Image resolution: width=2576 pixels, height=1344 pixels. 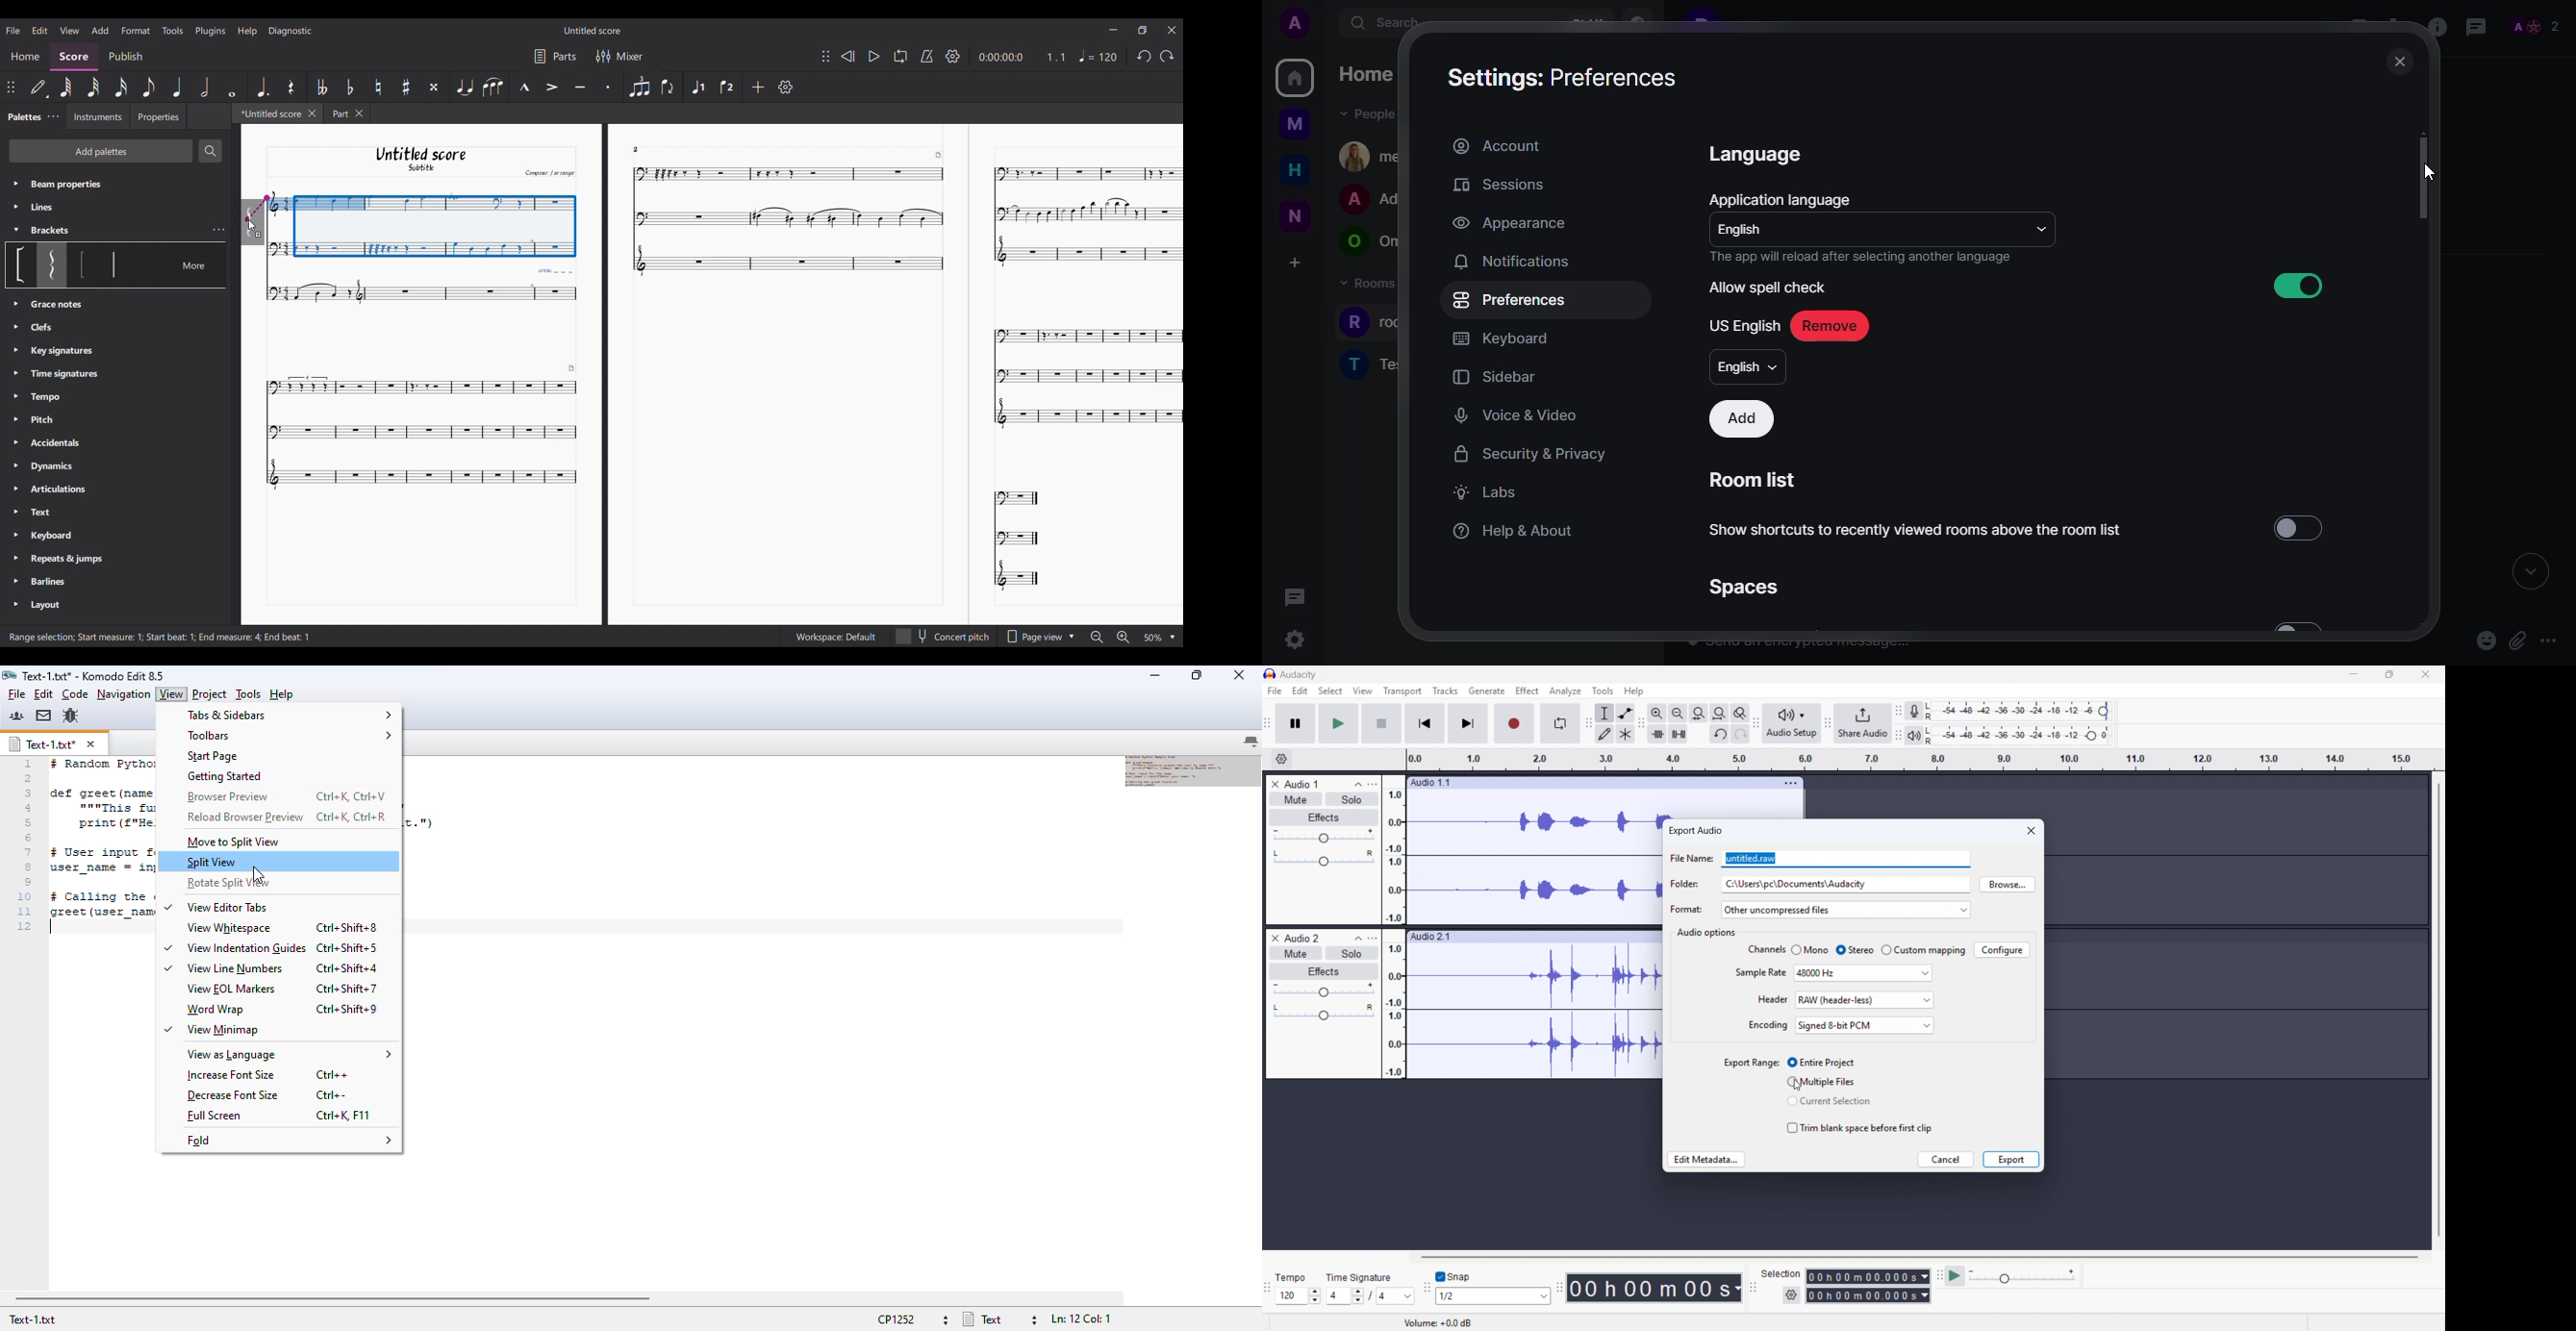 What do you see at coordinates (2293, 285) in the screenshot?
I see `Toggle button` at bounding box center [2293, 285].